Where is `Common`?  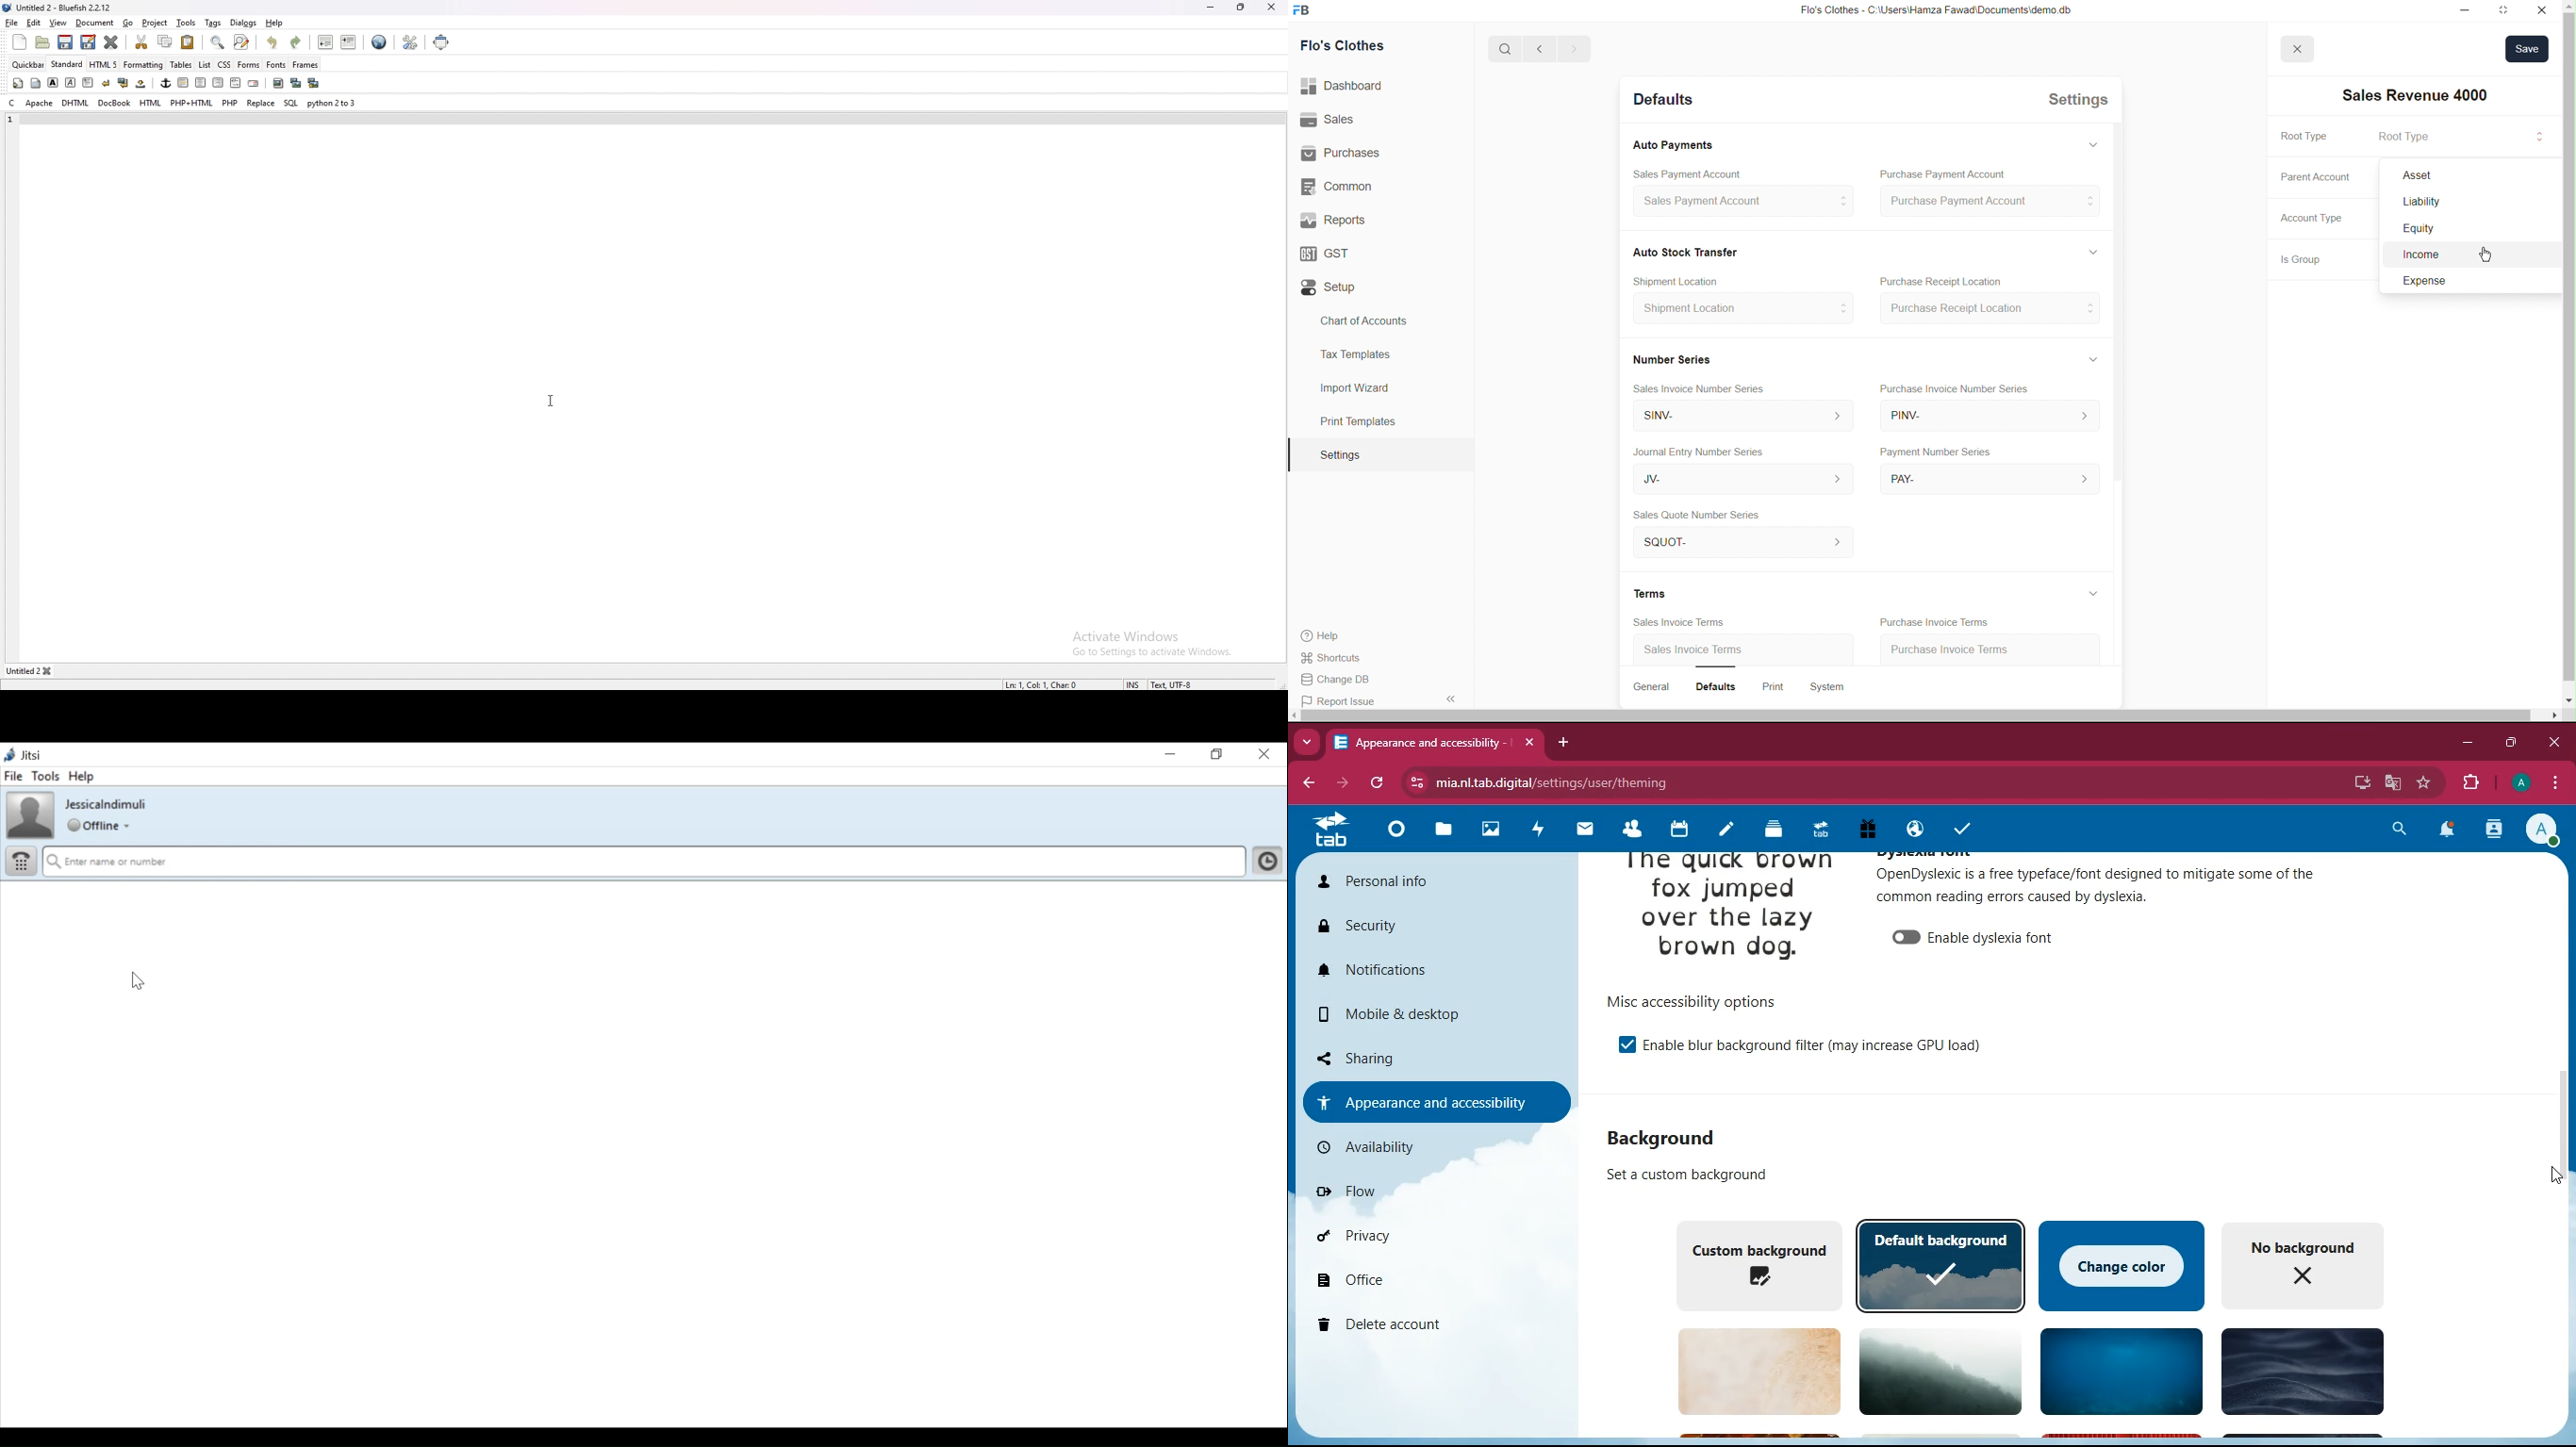 Common is located at coordinates (1340, 185).